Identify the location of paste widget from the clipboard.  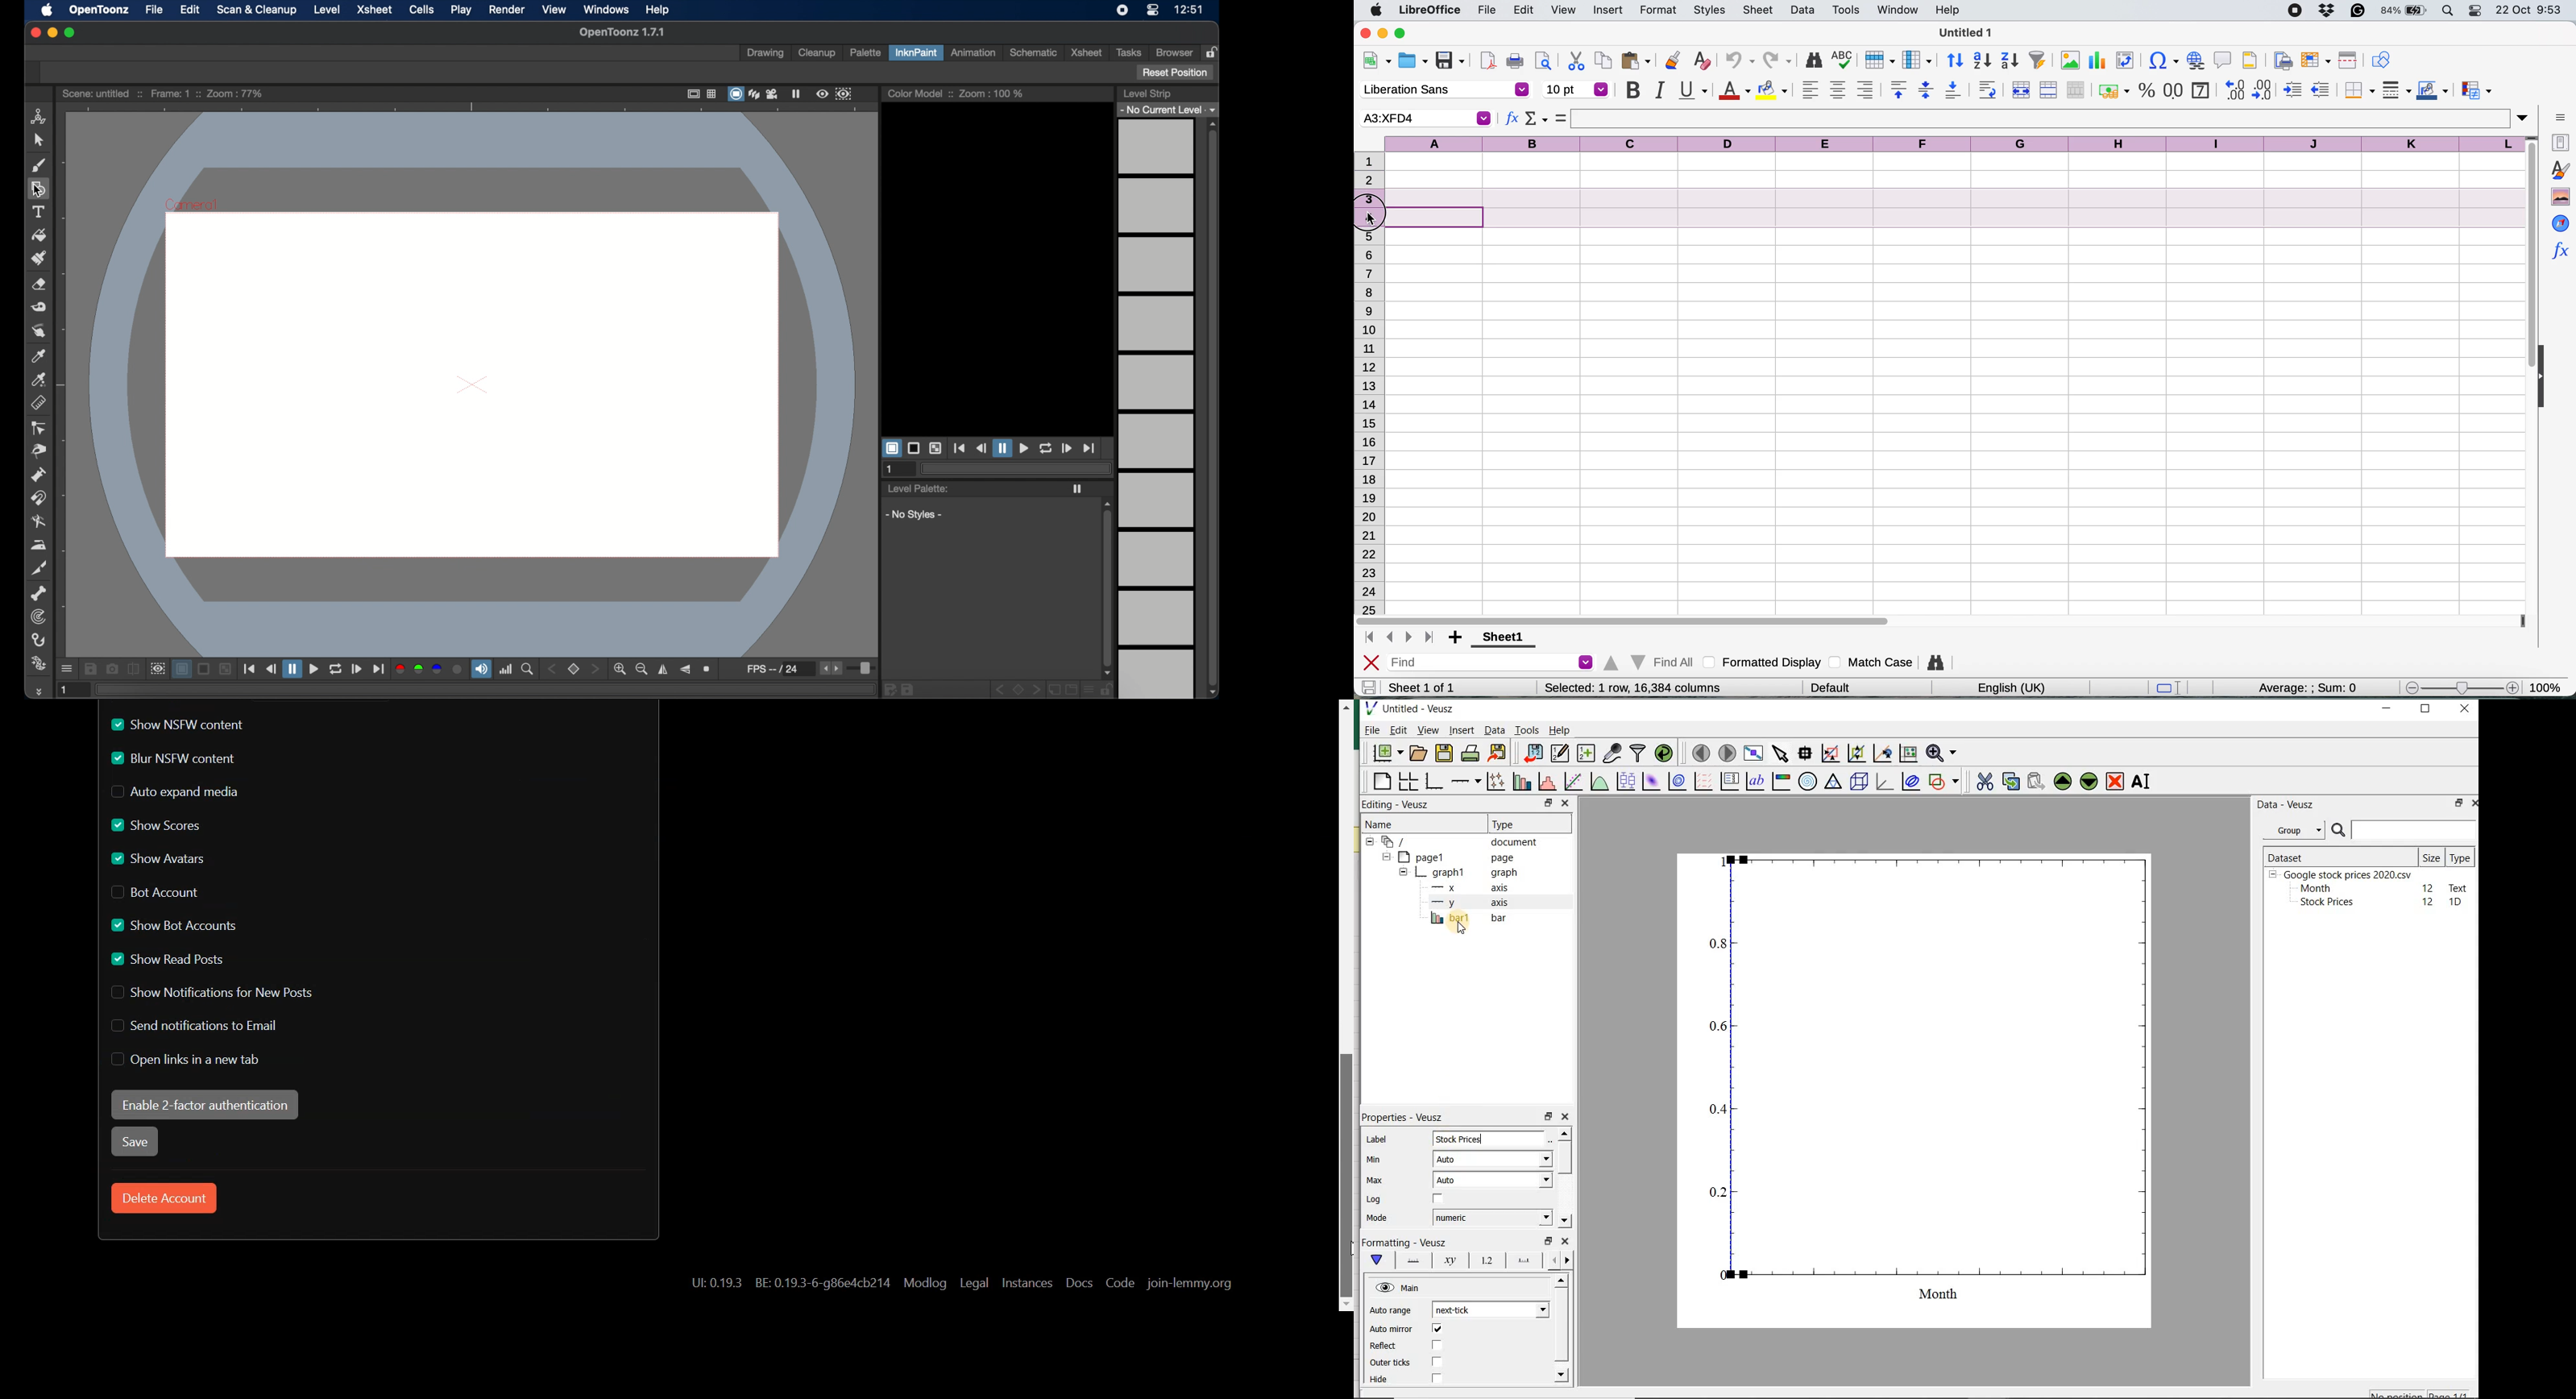
(2036, 782).